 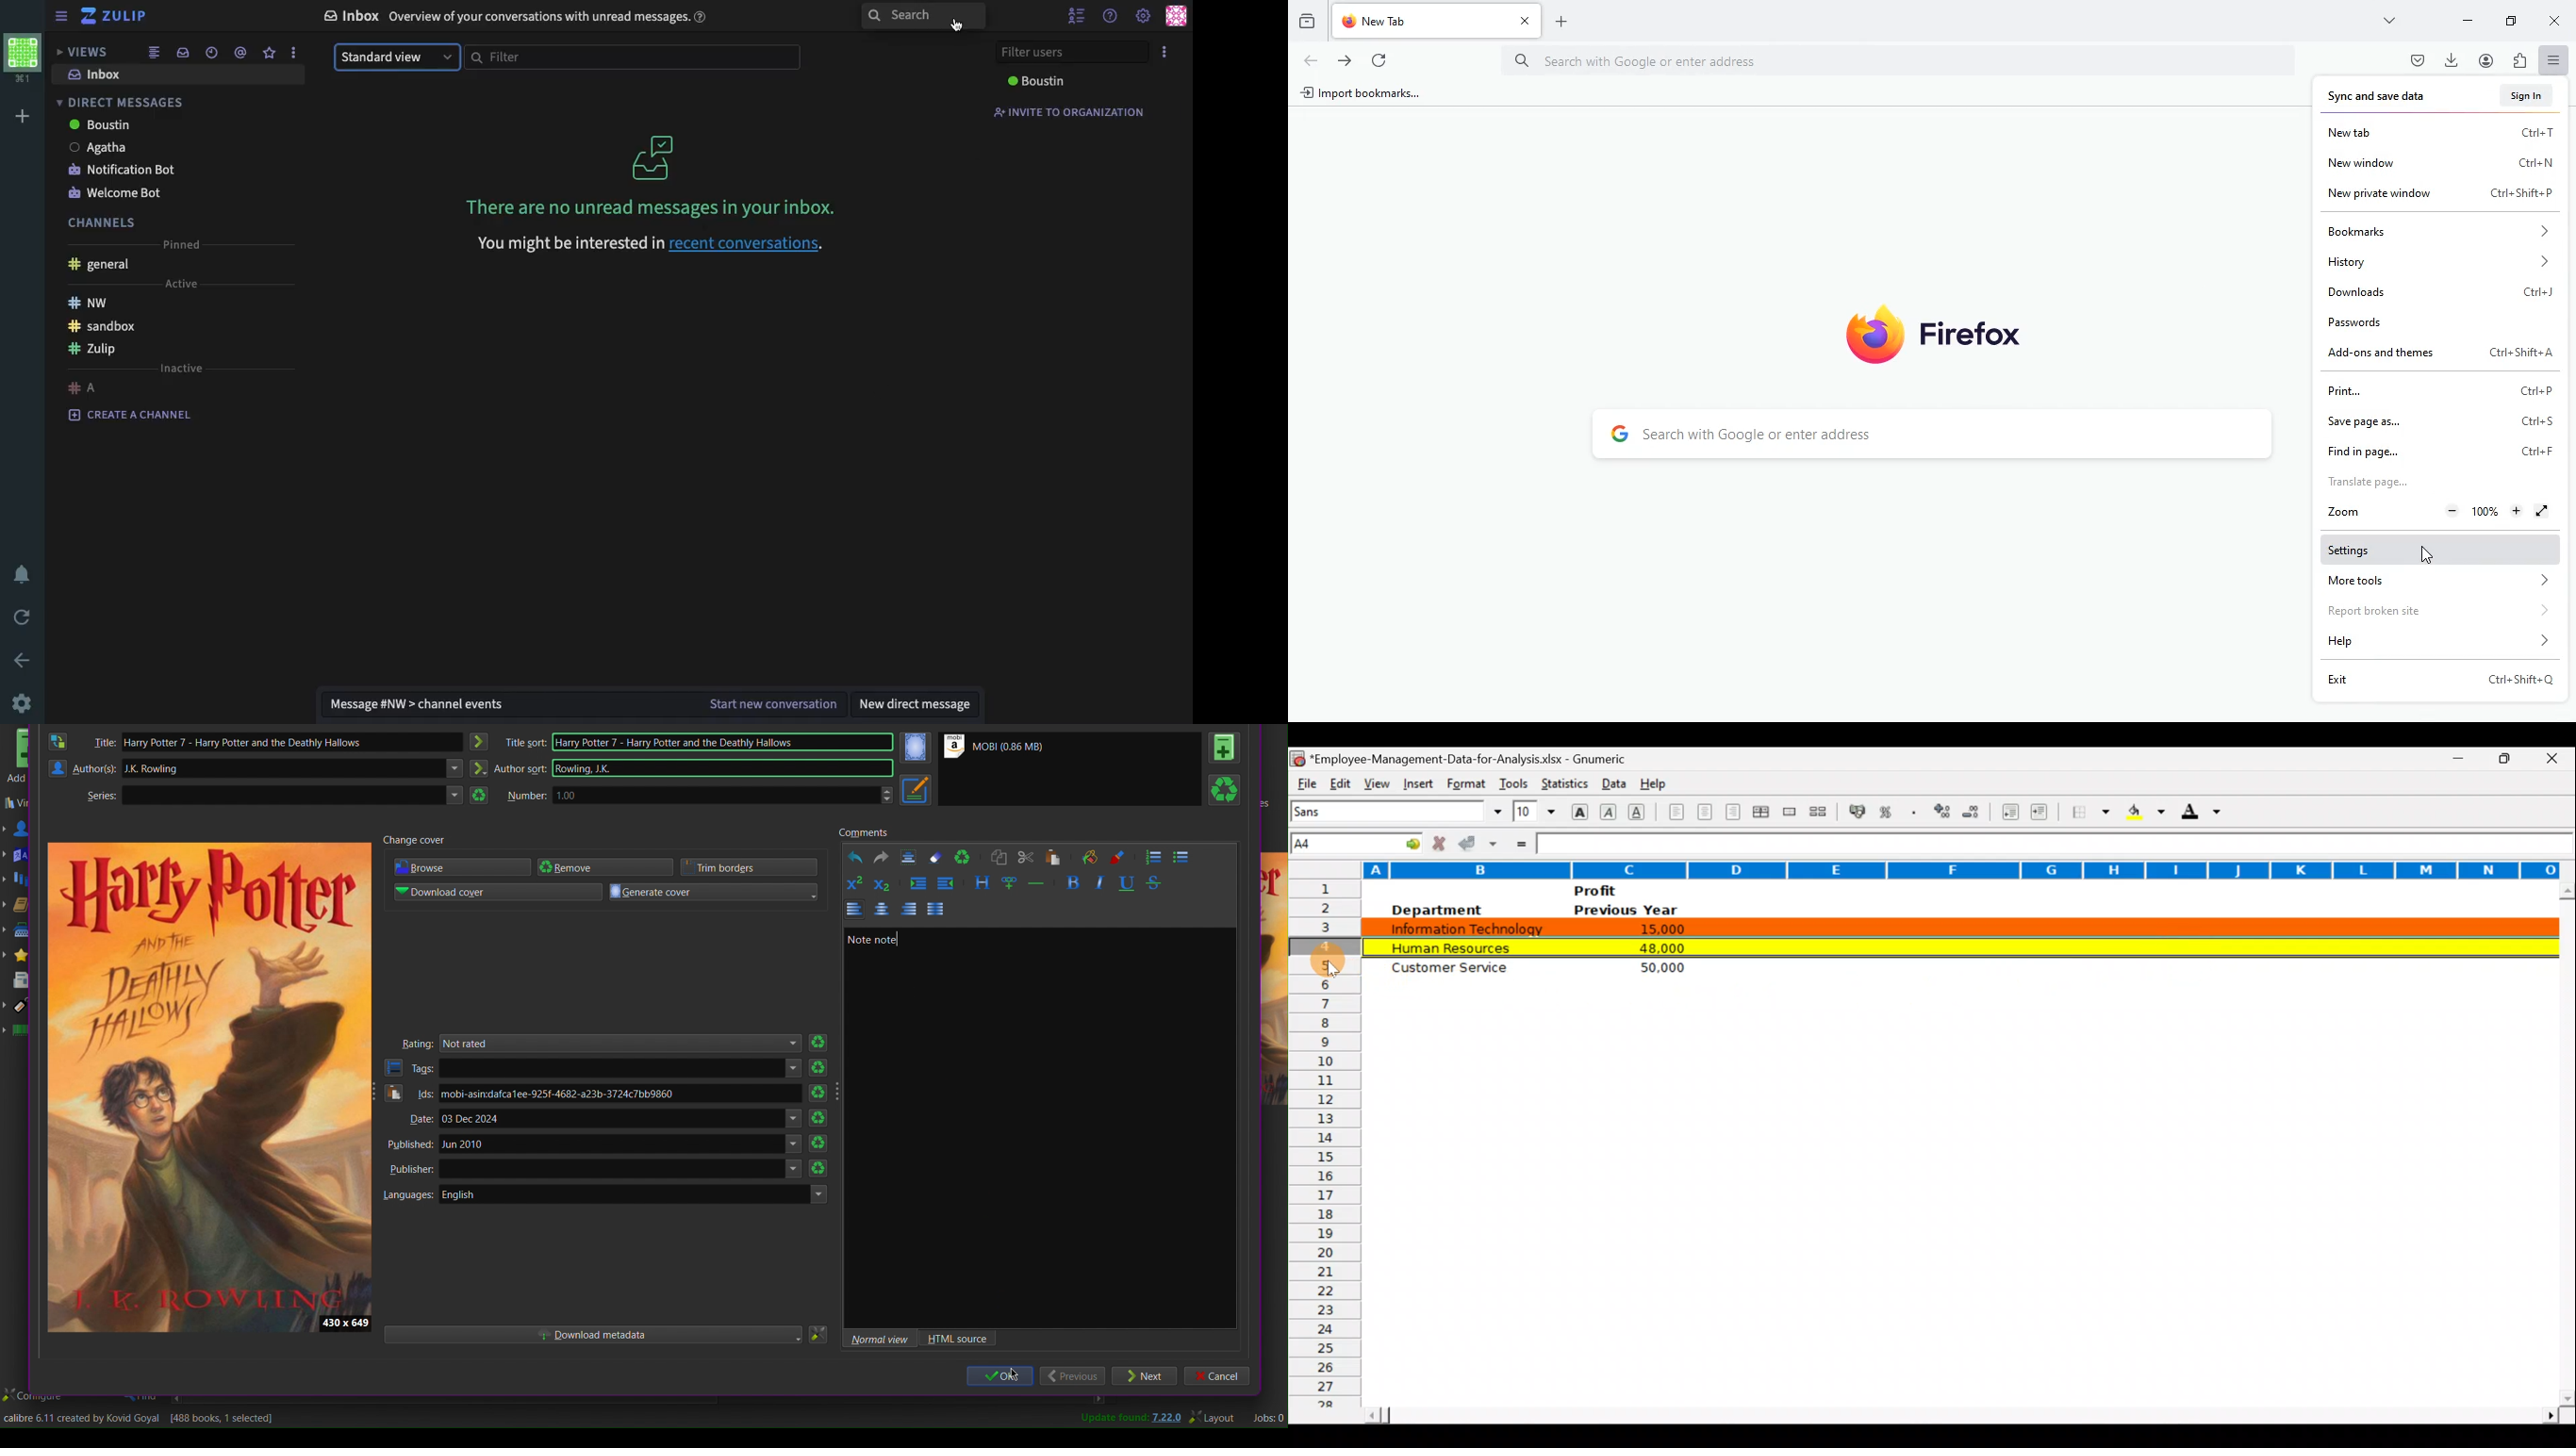 What do you see at coordinates (2427, 554) in the screenshot?
I see `Cursor` at bounding box center [2427, 554].